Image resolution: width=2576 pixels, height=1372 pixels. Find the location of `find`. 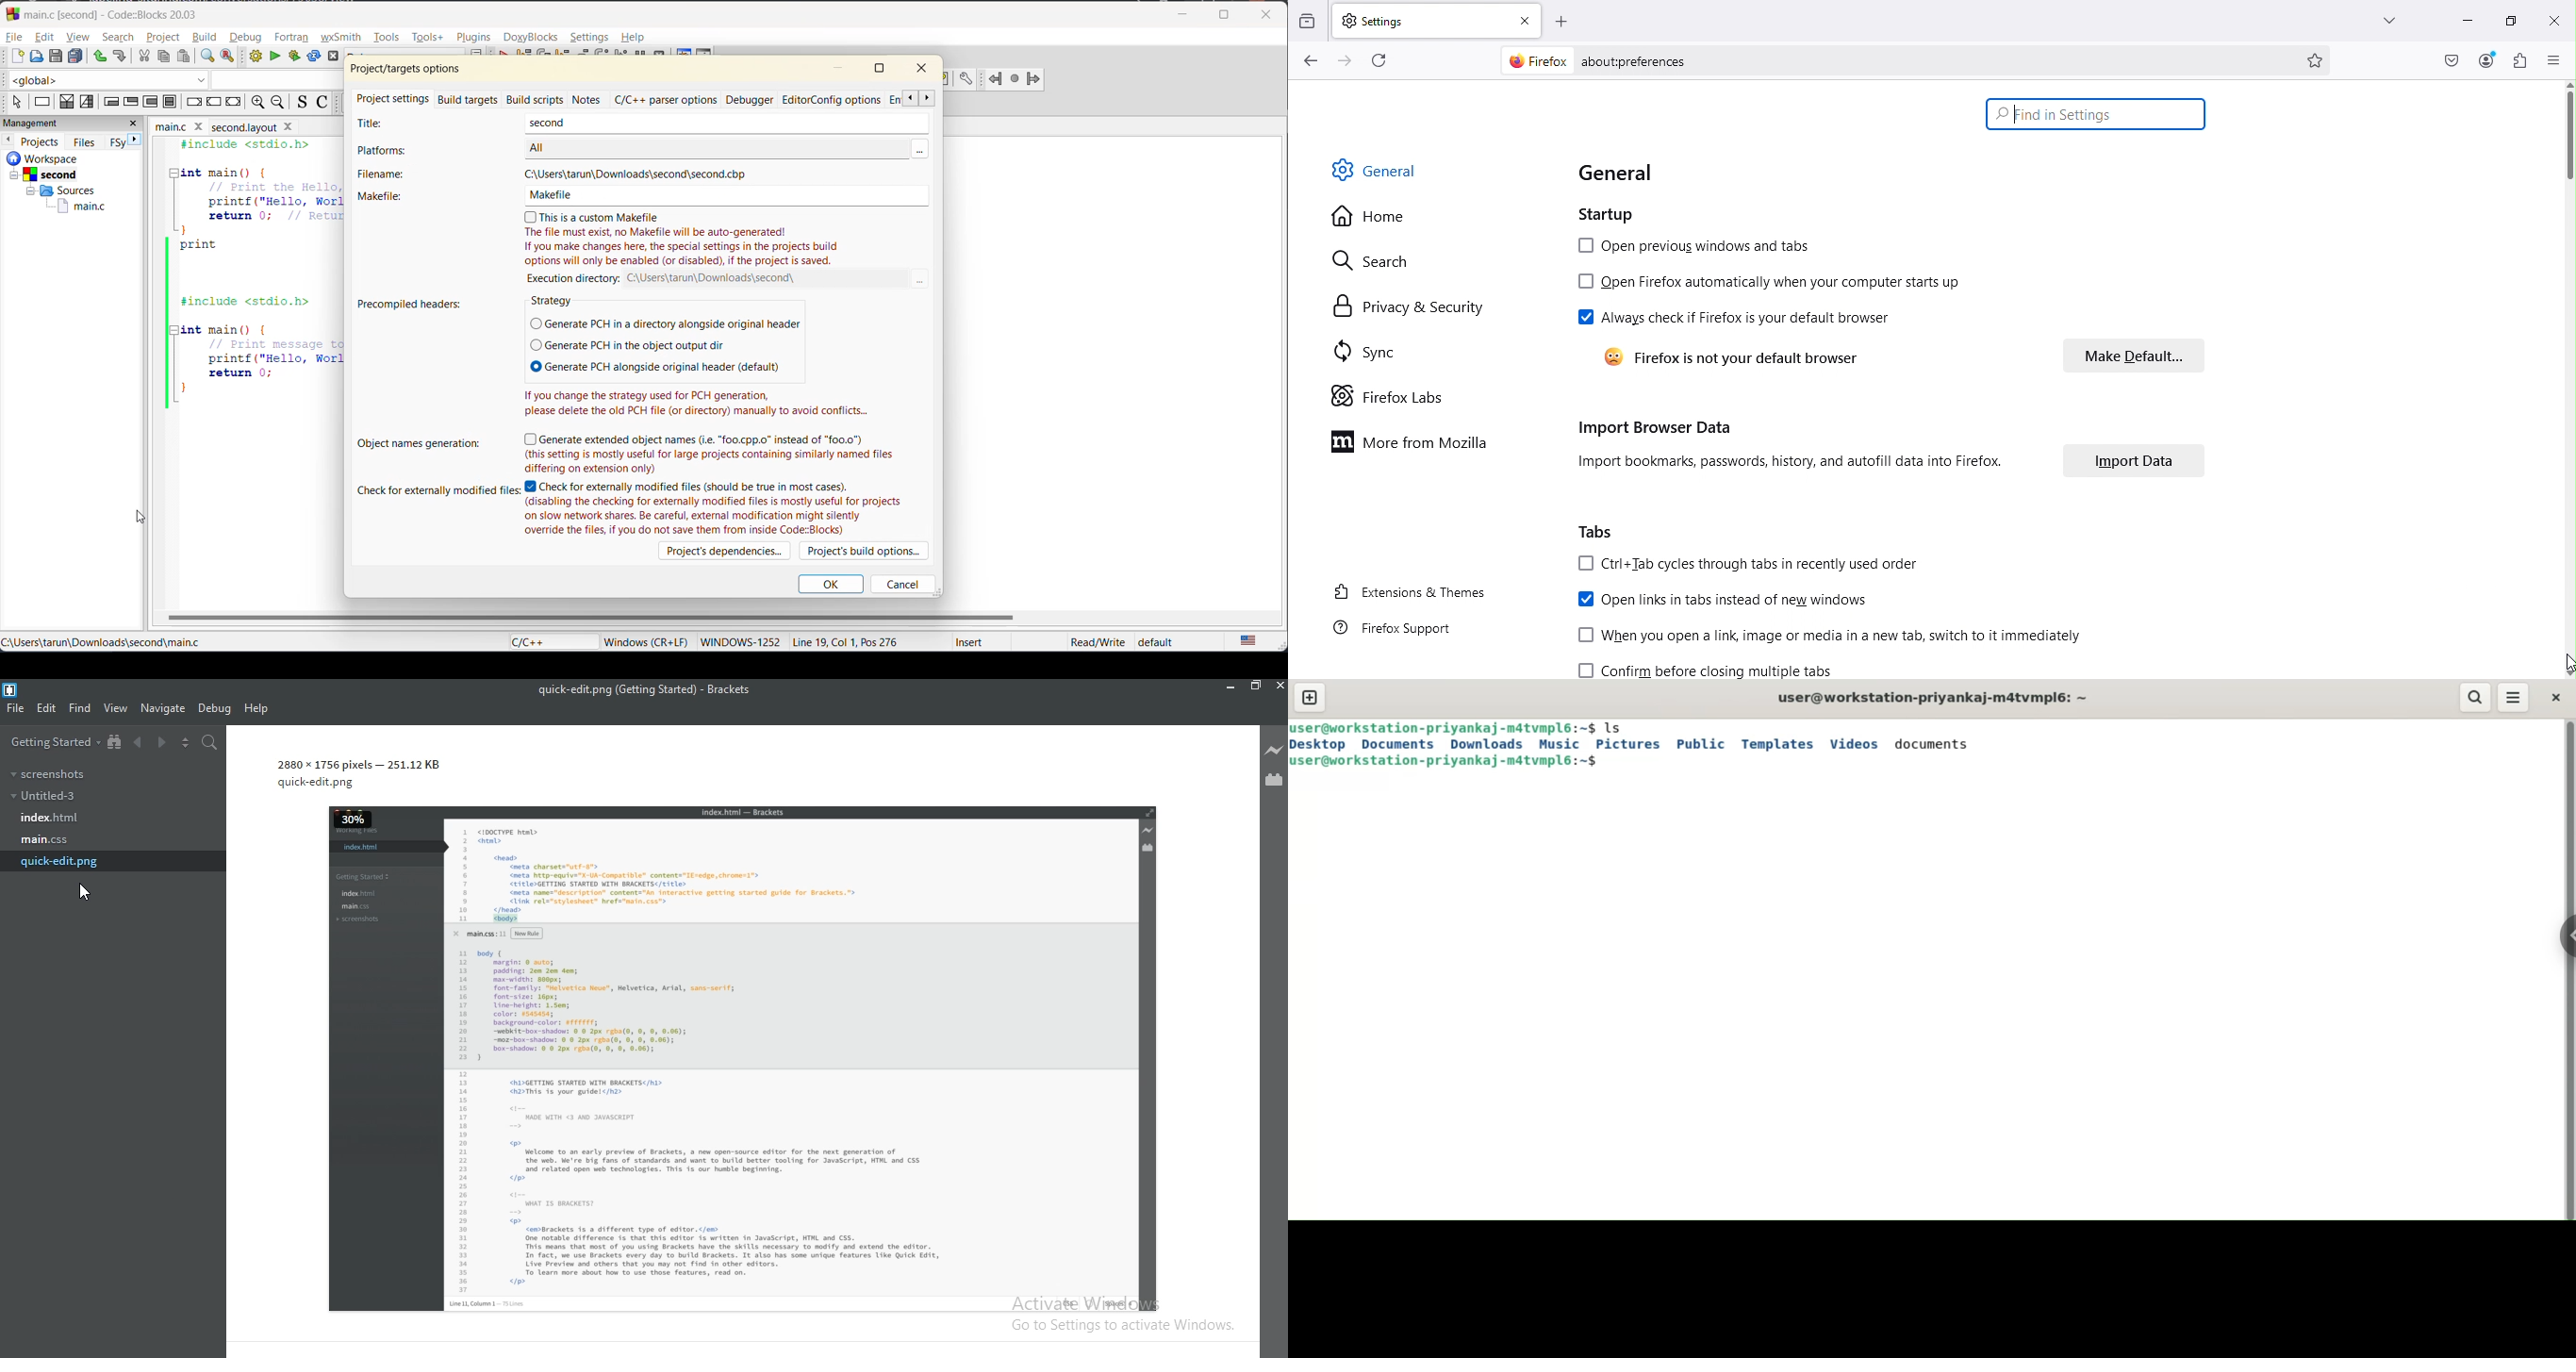

find is located at coordinates (203, 56).